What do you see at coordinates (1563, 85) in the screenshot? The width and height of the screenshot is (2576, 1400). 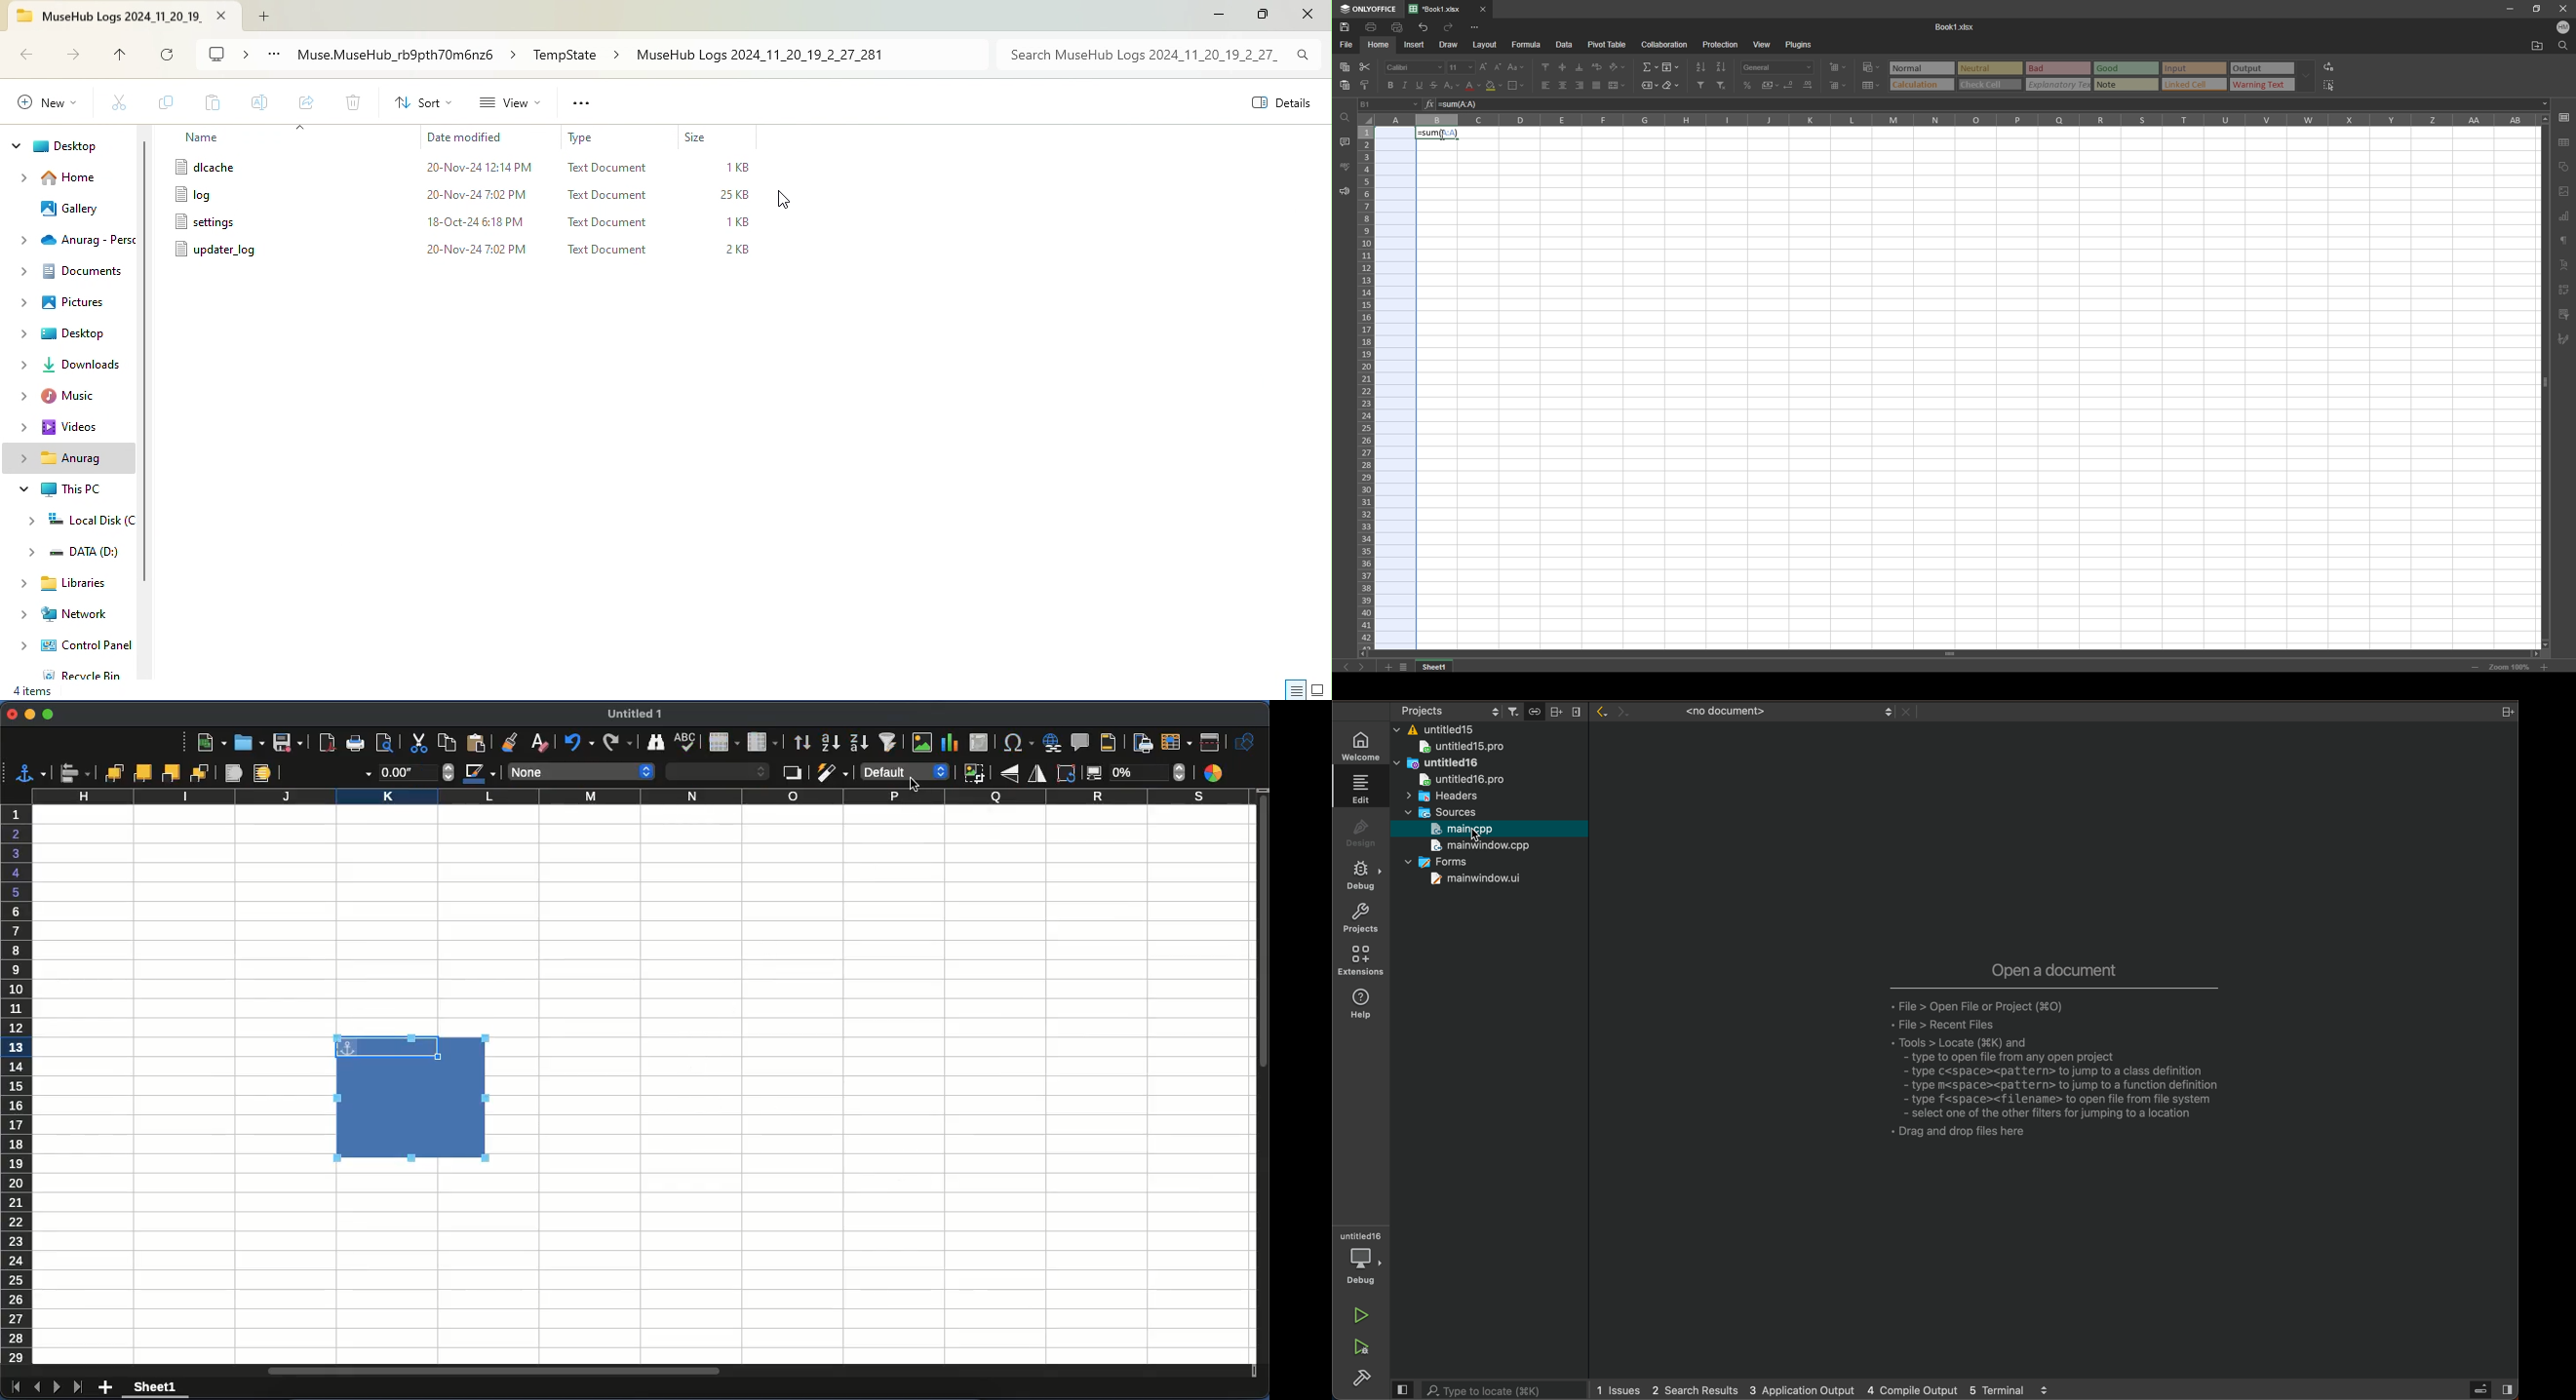 I see `align center` at bounding box center [1563, 85].